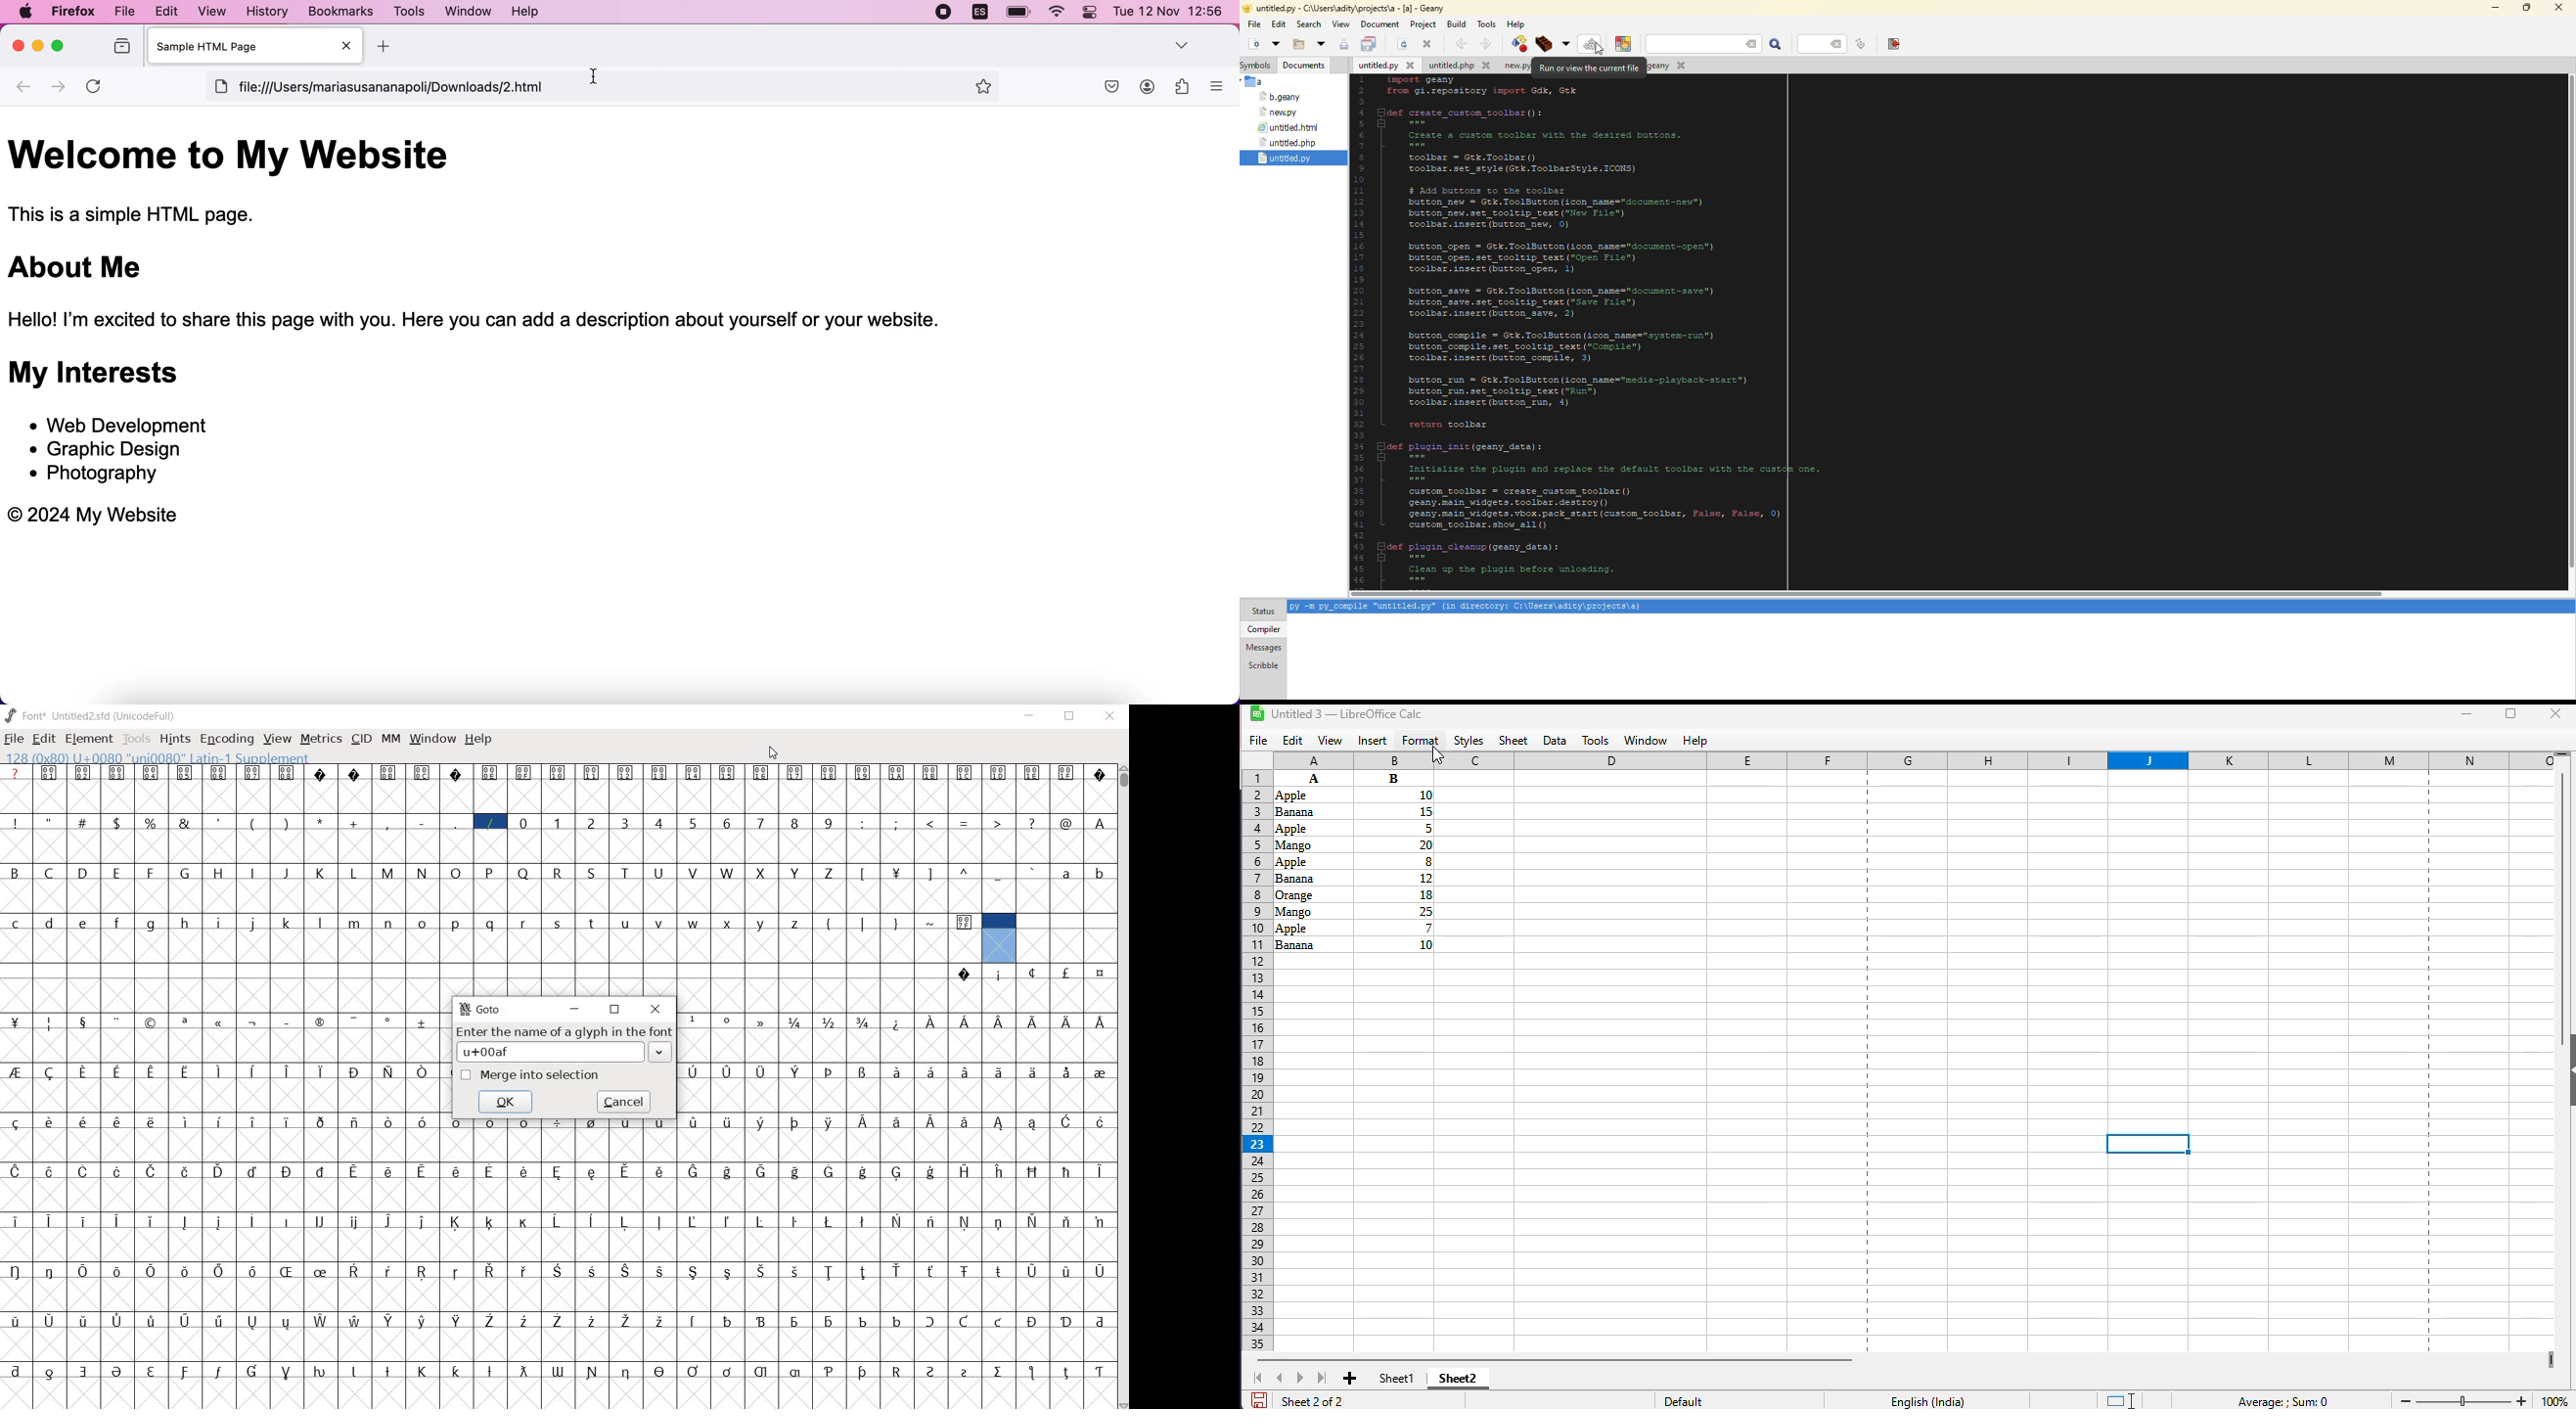 The height and width of the screenshot is (1428, 2576). Describe the element at coordinates (1393, 811) in the screenshot. I see `` at that location.